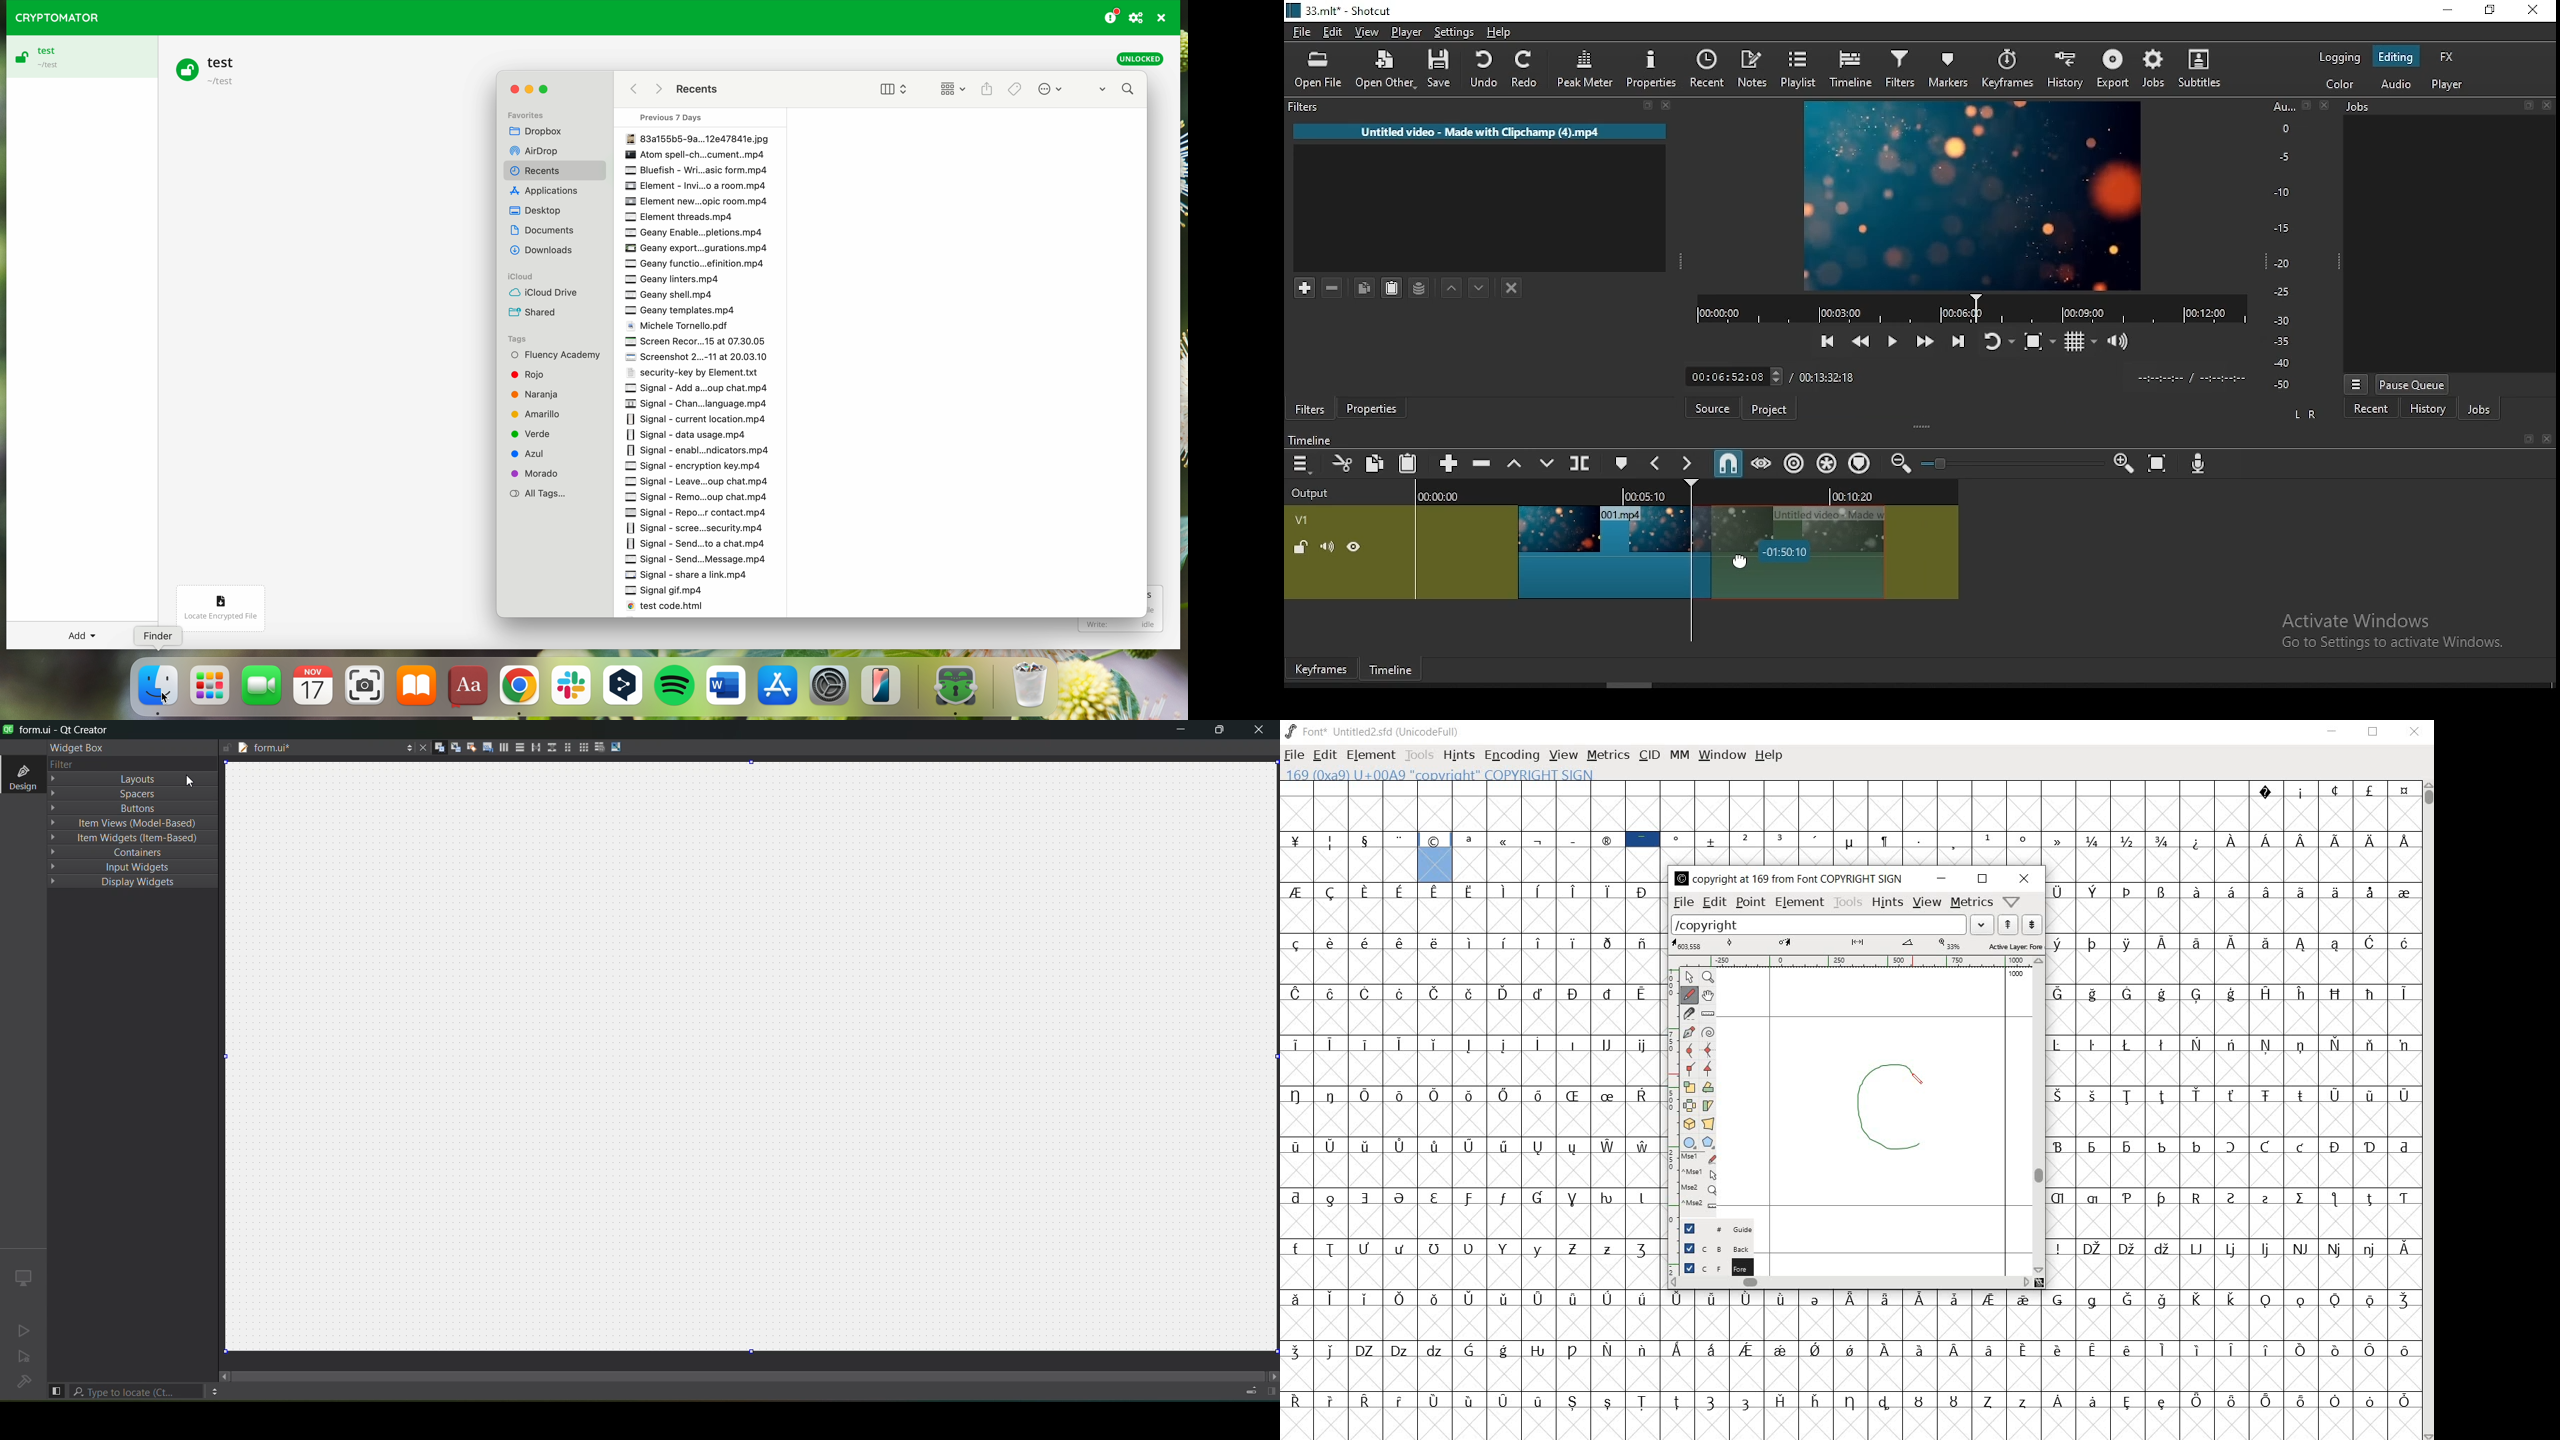 The width and height of the screenshot is (2576, 1456). Describe the element at coordinates (2015, 466) in the screenshot. I see `zoom in or zoom out slider` at that location.